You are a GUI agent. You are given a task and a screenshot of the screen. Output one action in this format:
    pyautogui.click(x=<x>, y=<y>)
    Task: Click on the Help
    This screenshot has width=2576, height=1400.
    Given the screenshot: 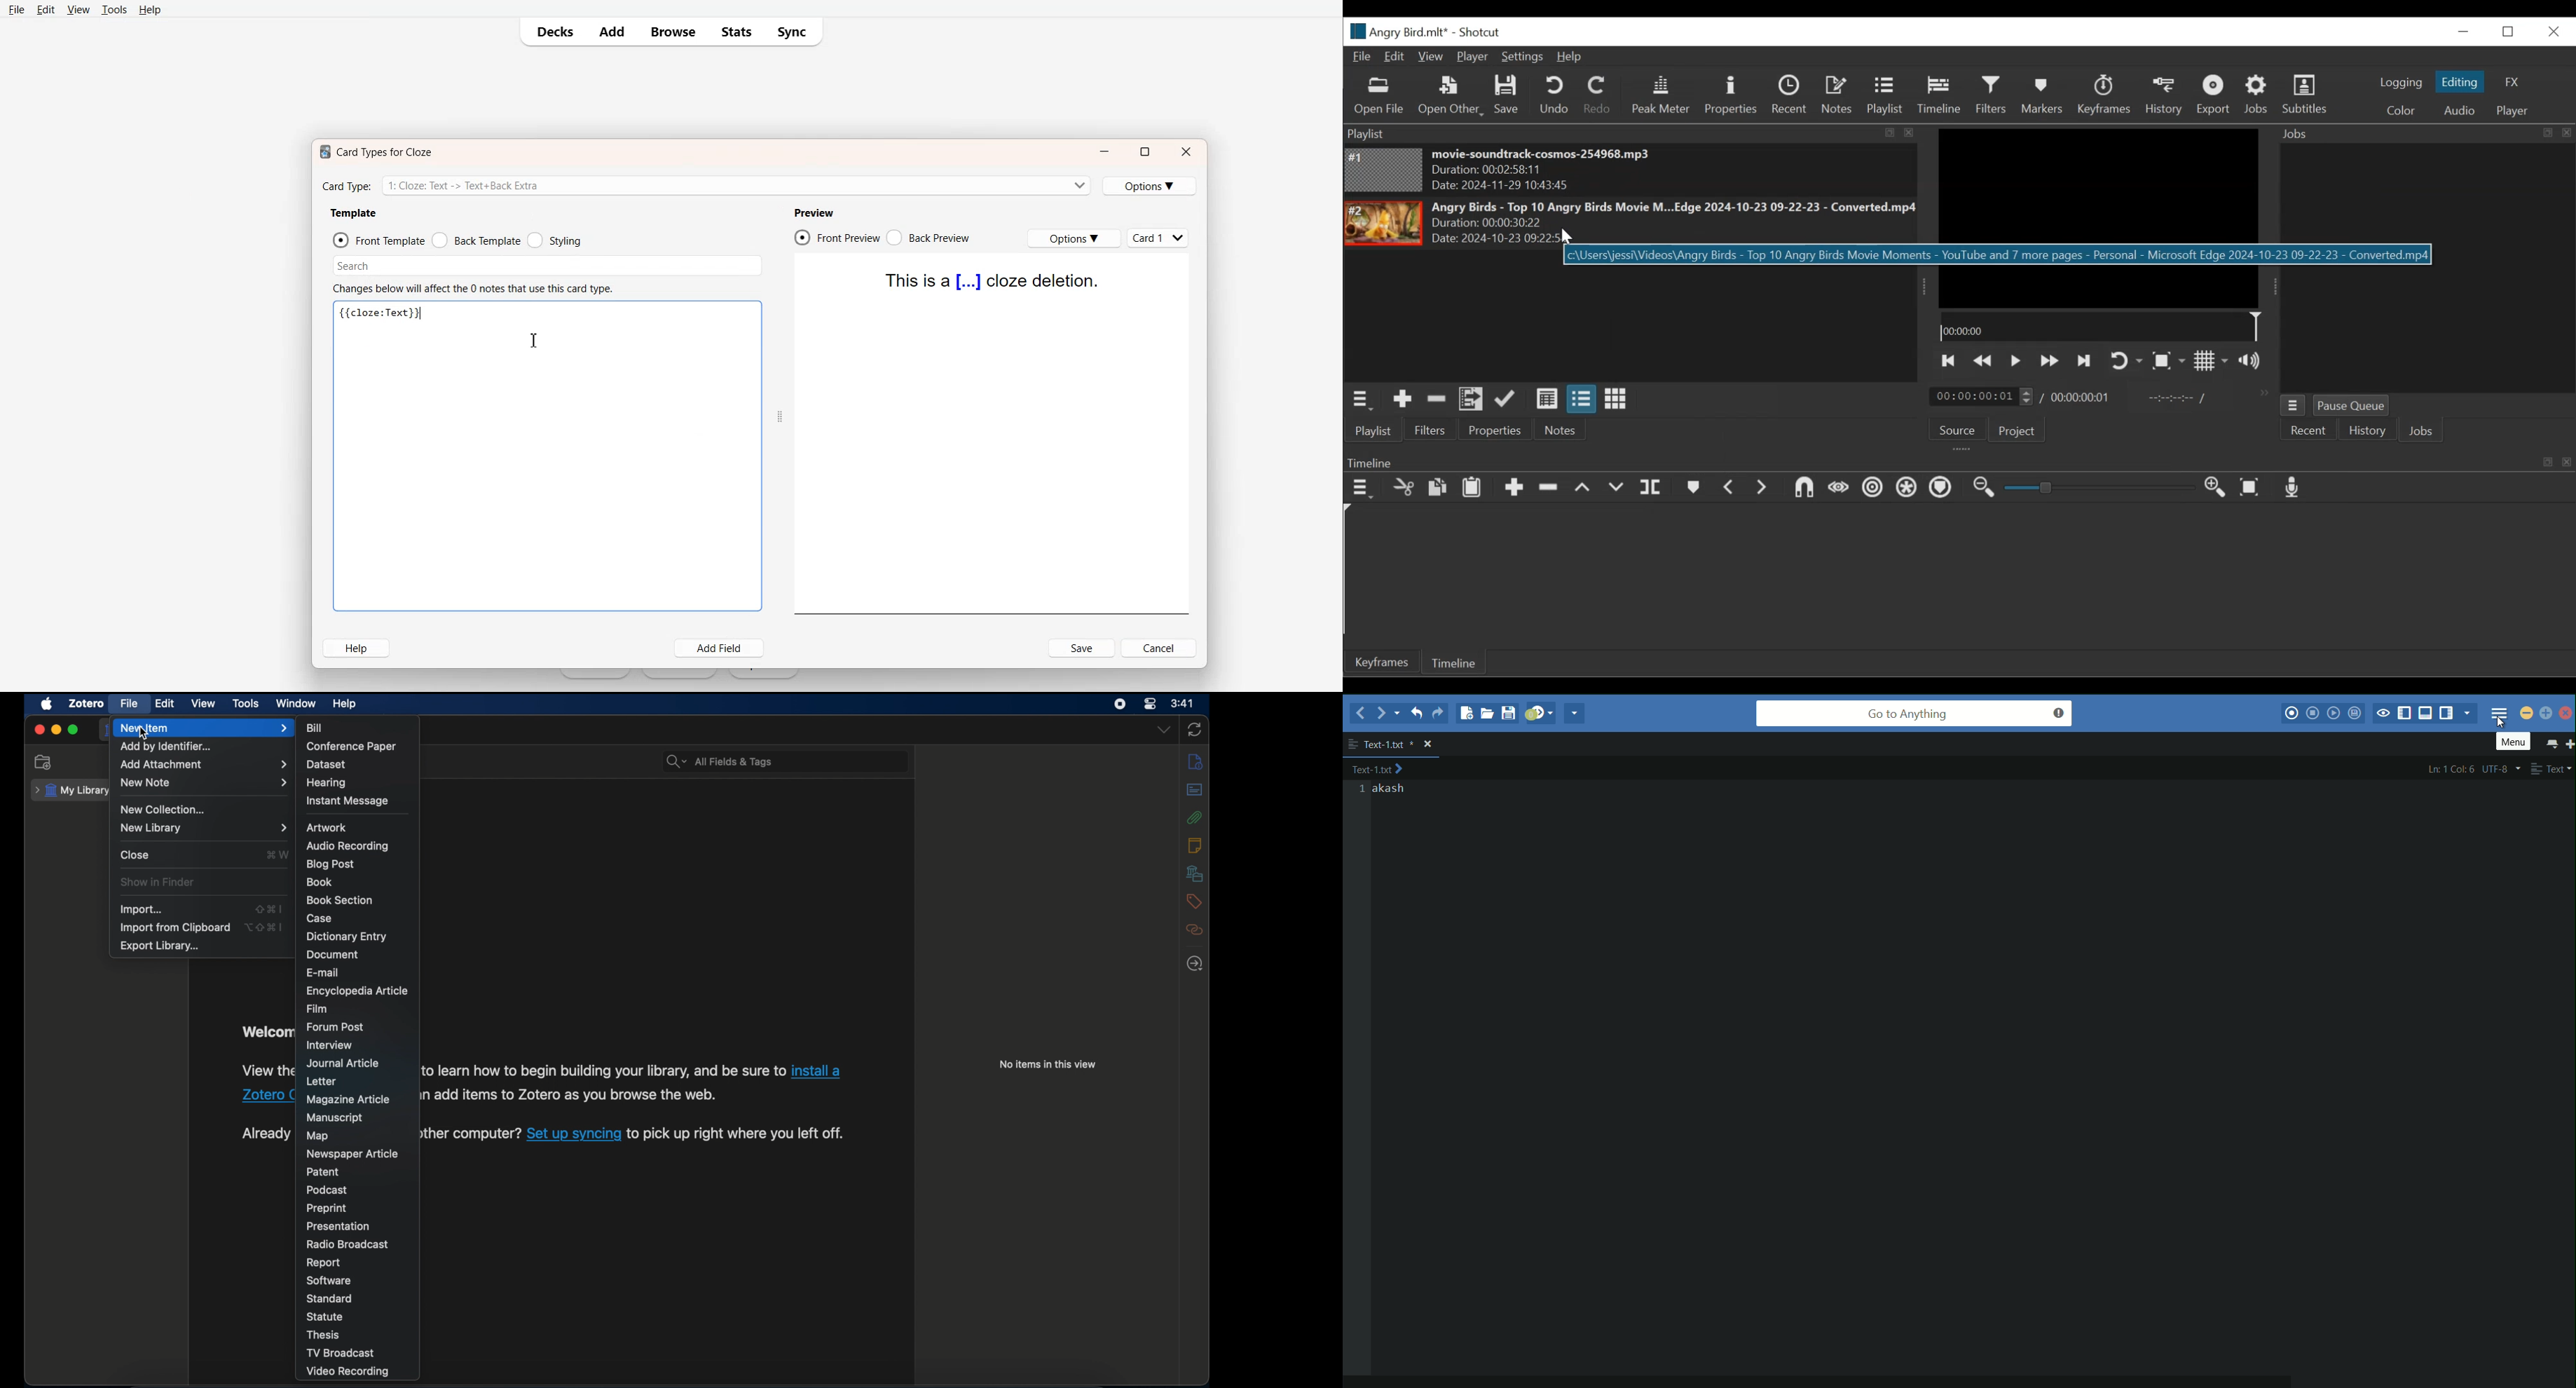 What is the action you would take?
    pyautogui.click(x=355, y=648)
    